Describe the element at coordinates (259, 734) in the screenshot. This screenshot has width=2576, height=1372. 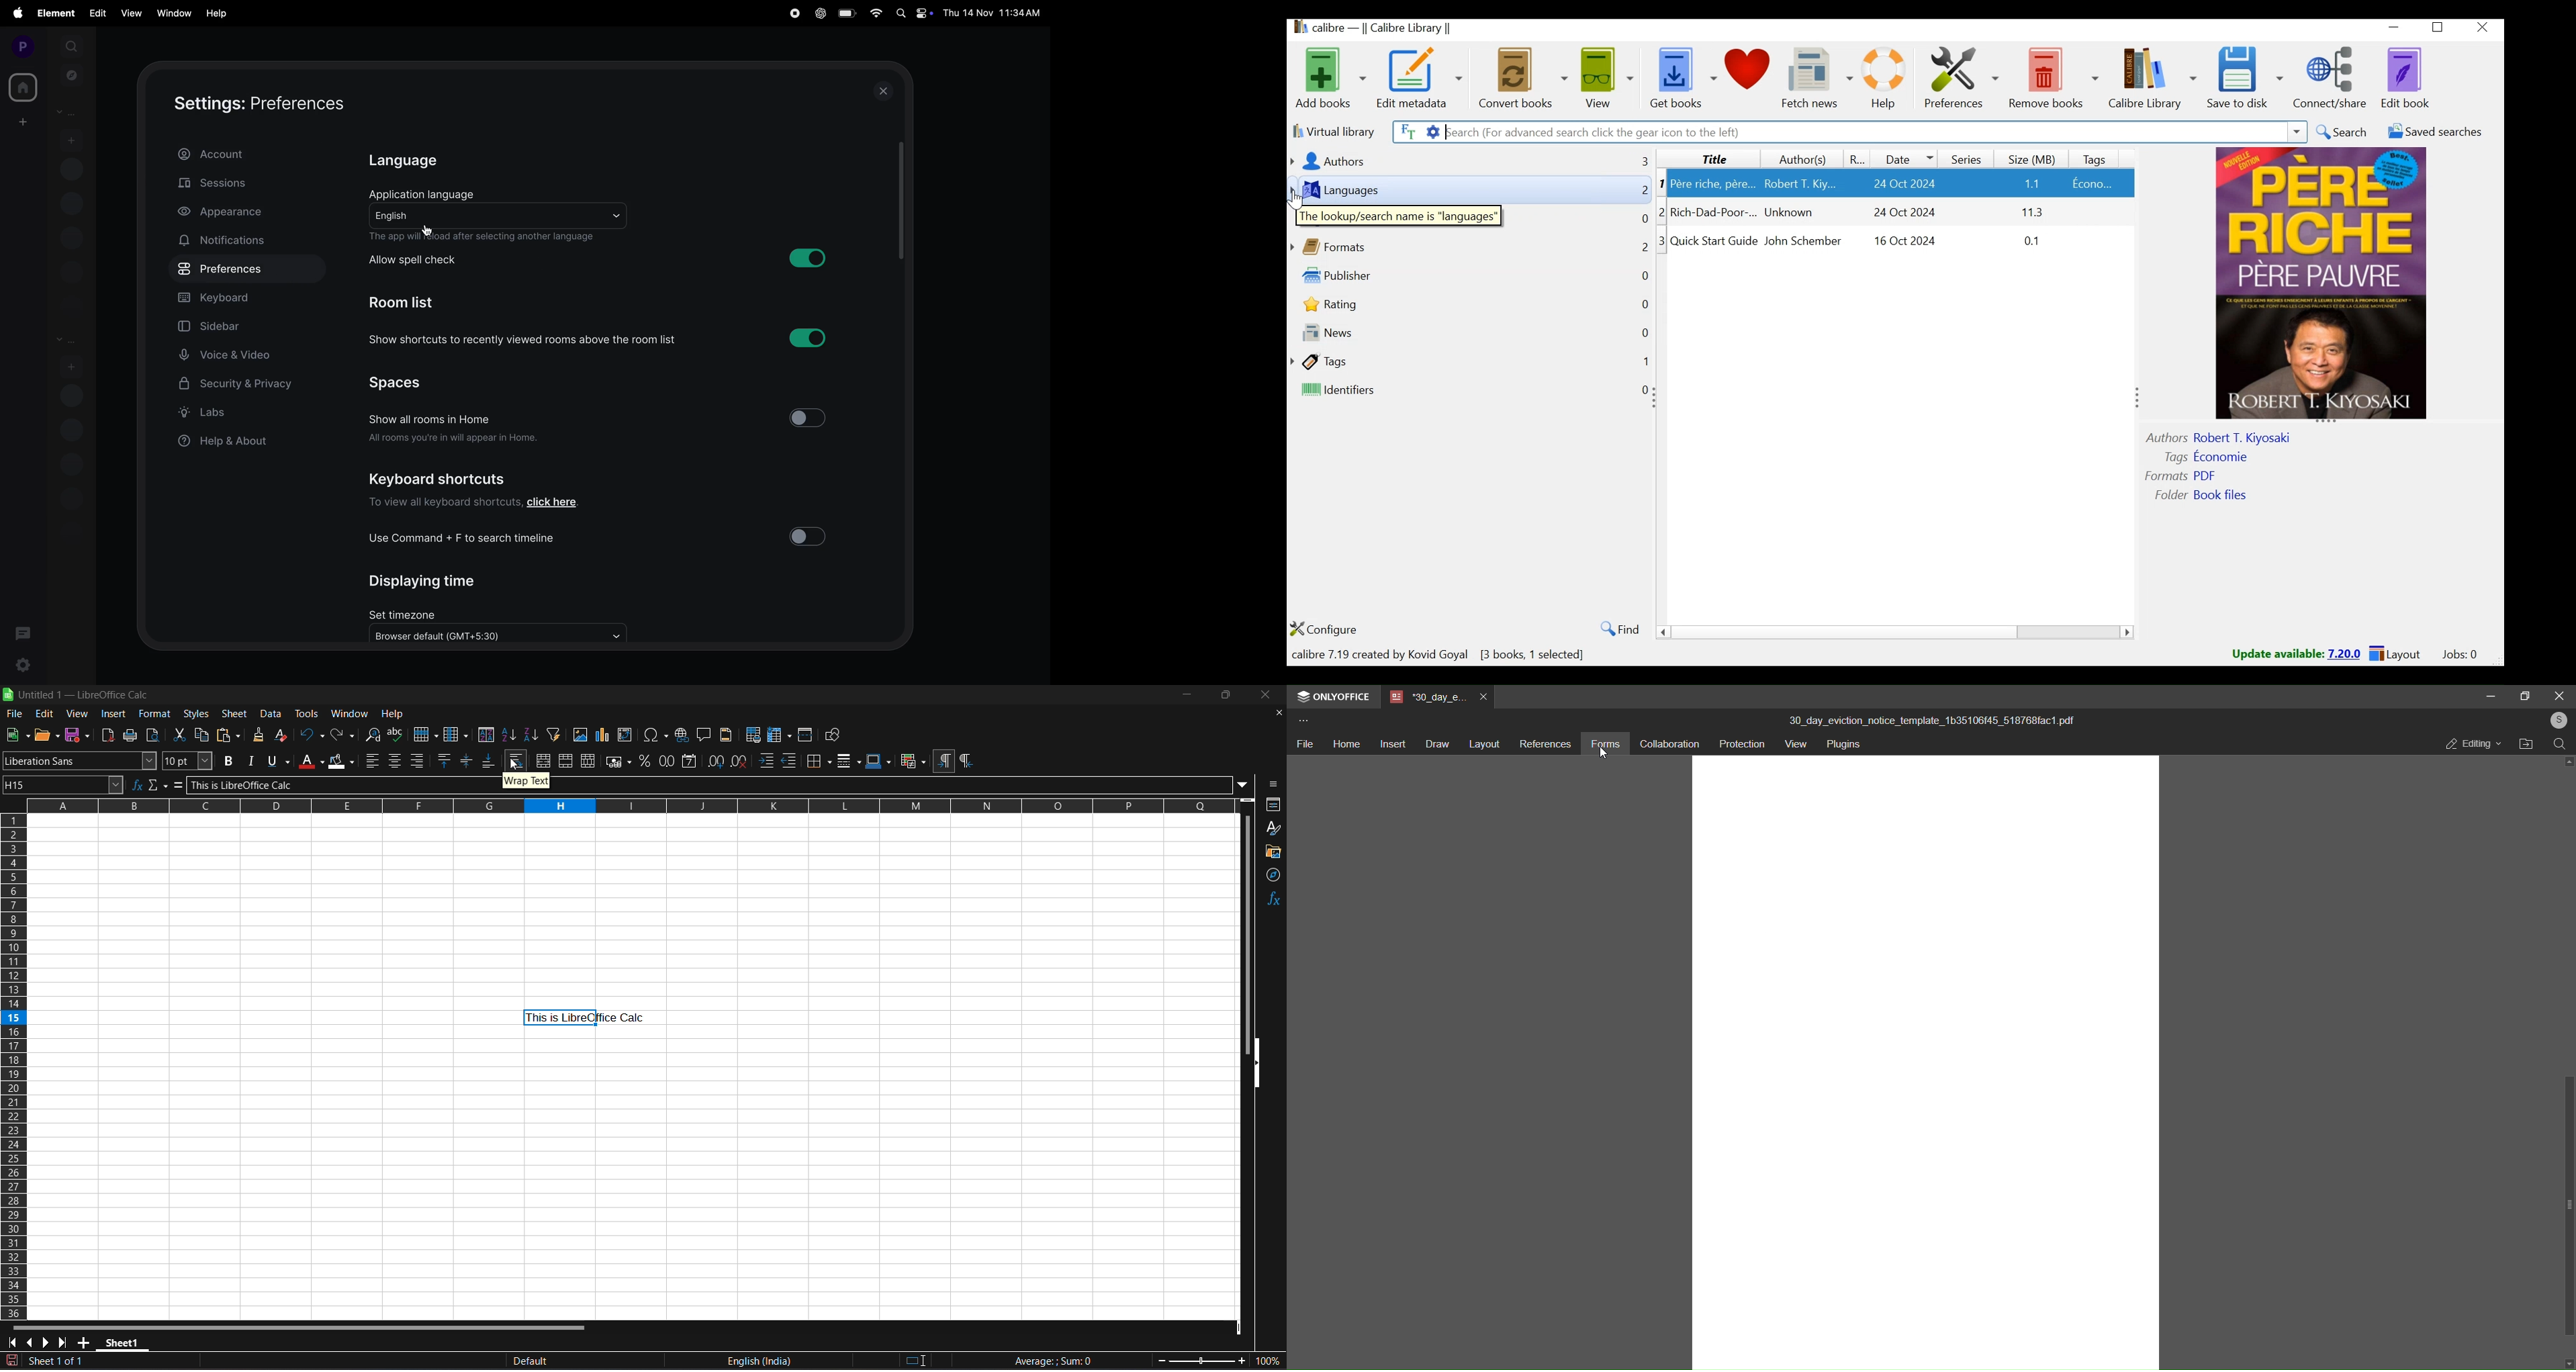
I see `clone formatting` at that location.